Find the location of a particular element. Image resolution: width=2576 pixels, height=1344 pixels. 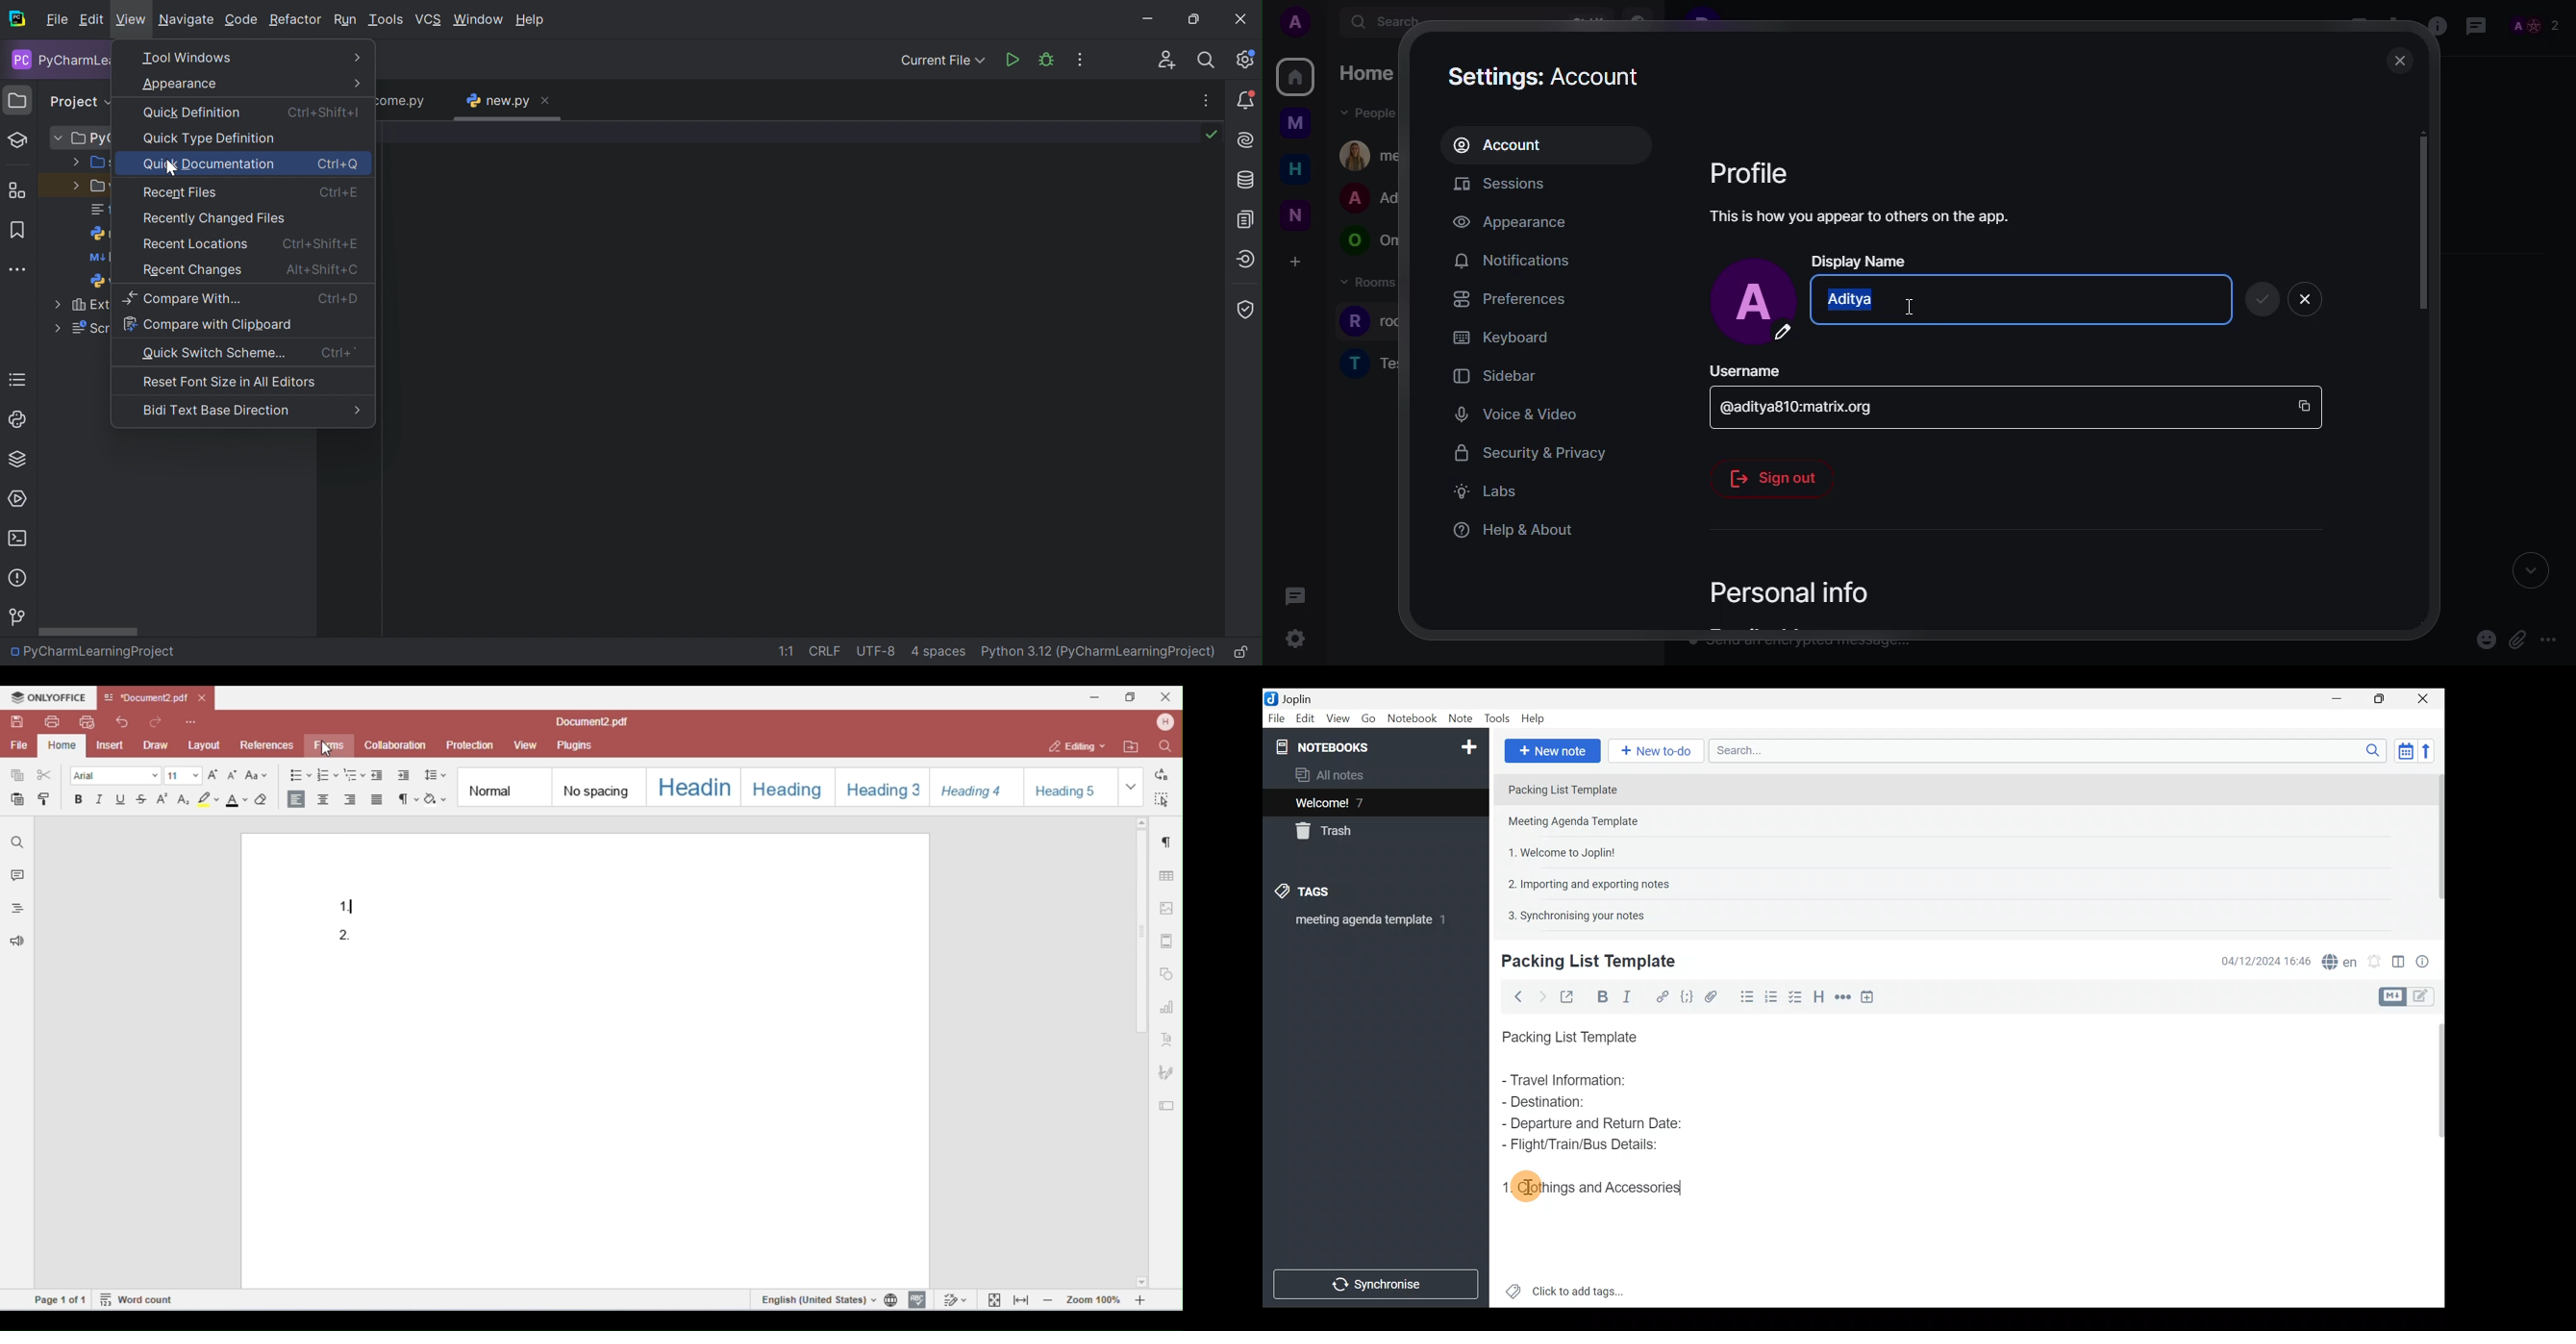

Reverse sort order is located at coordinates (2431, 750).